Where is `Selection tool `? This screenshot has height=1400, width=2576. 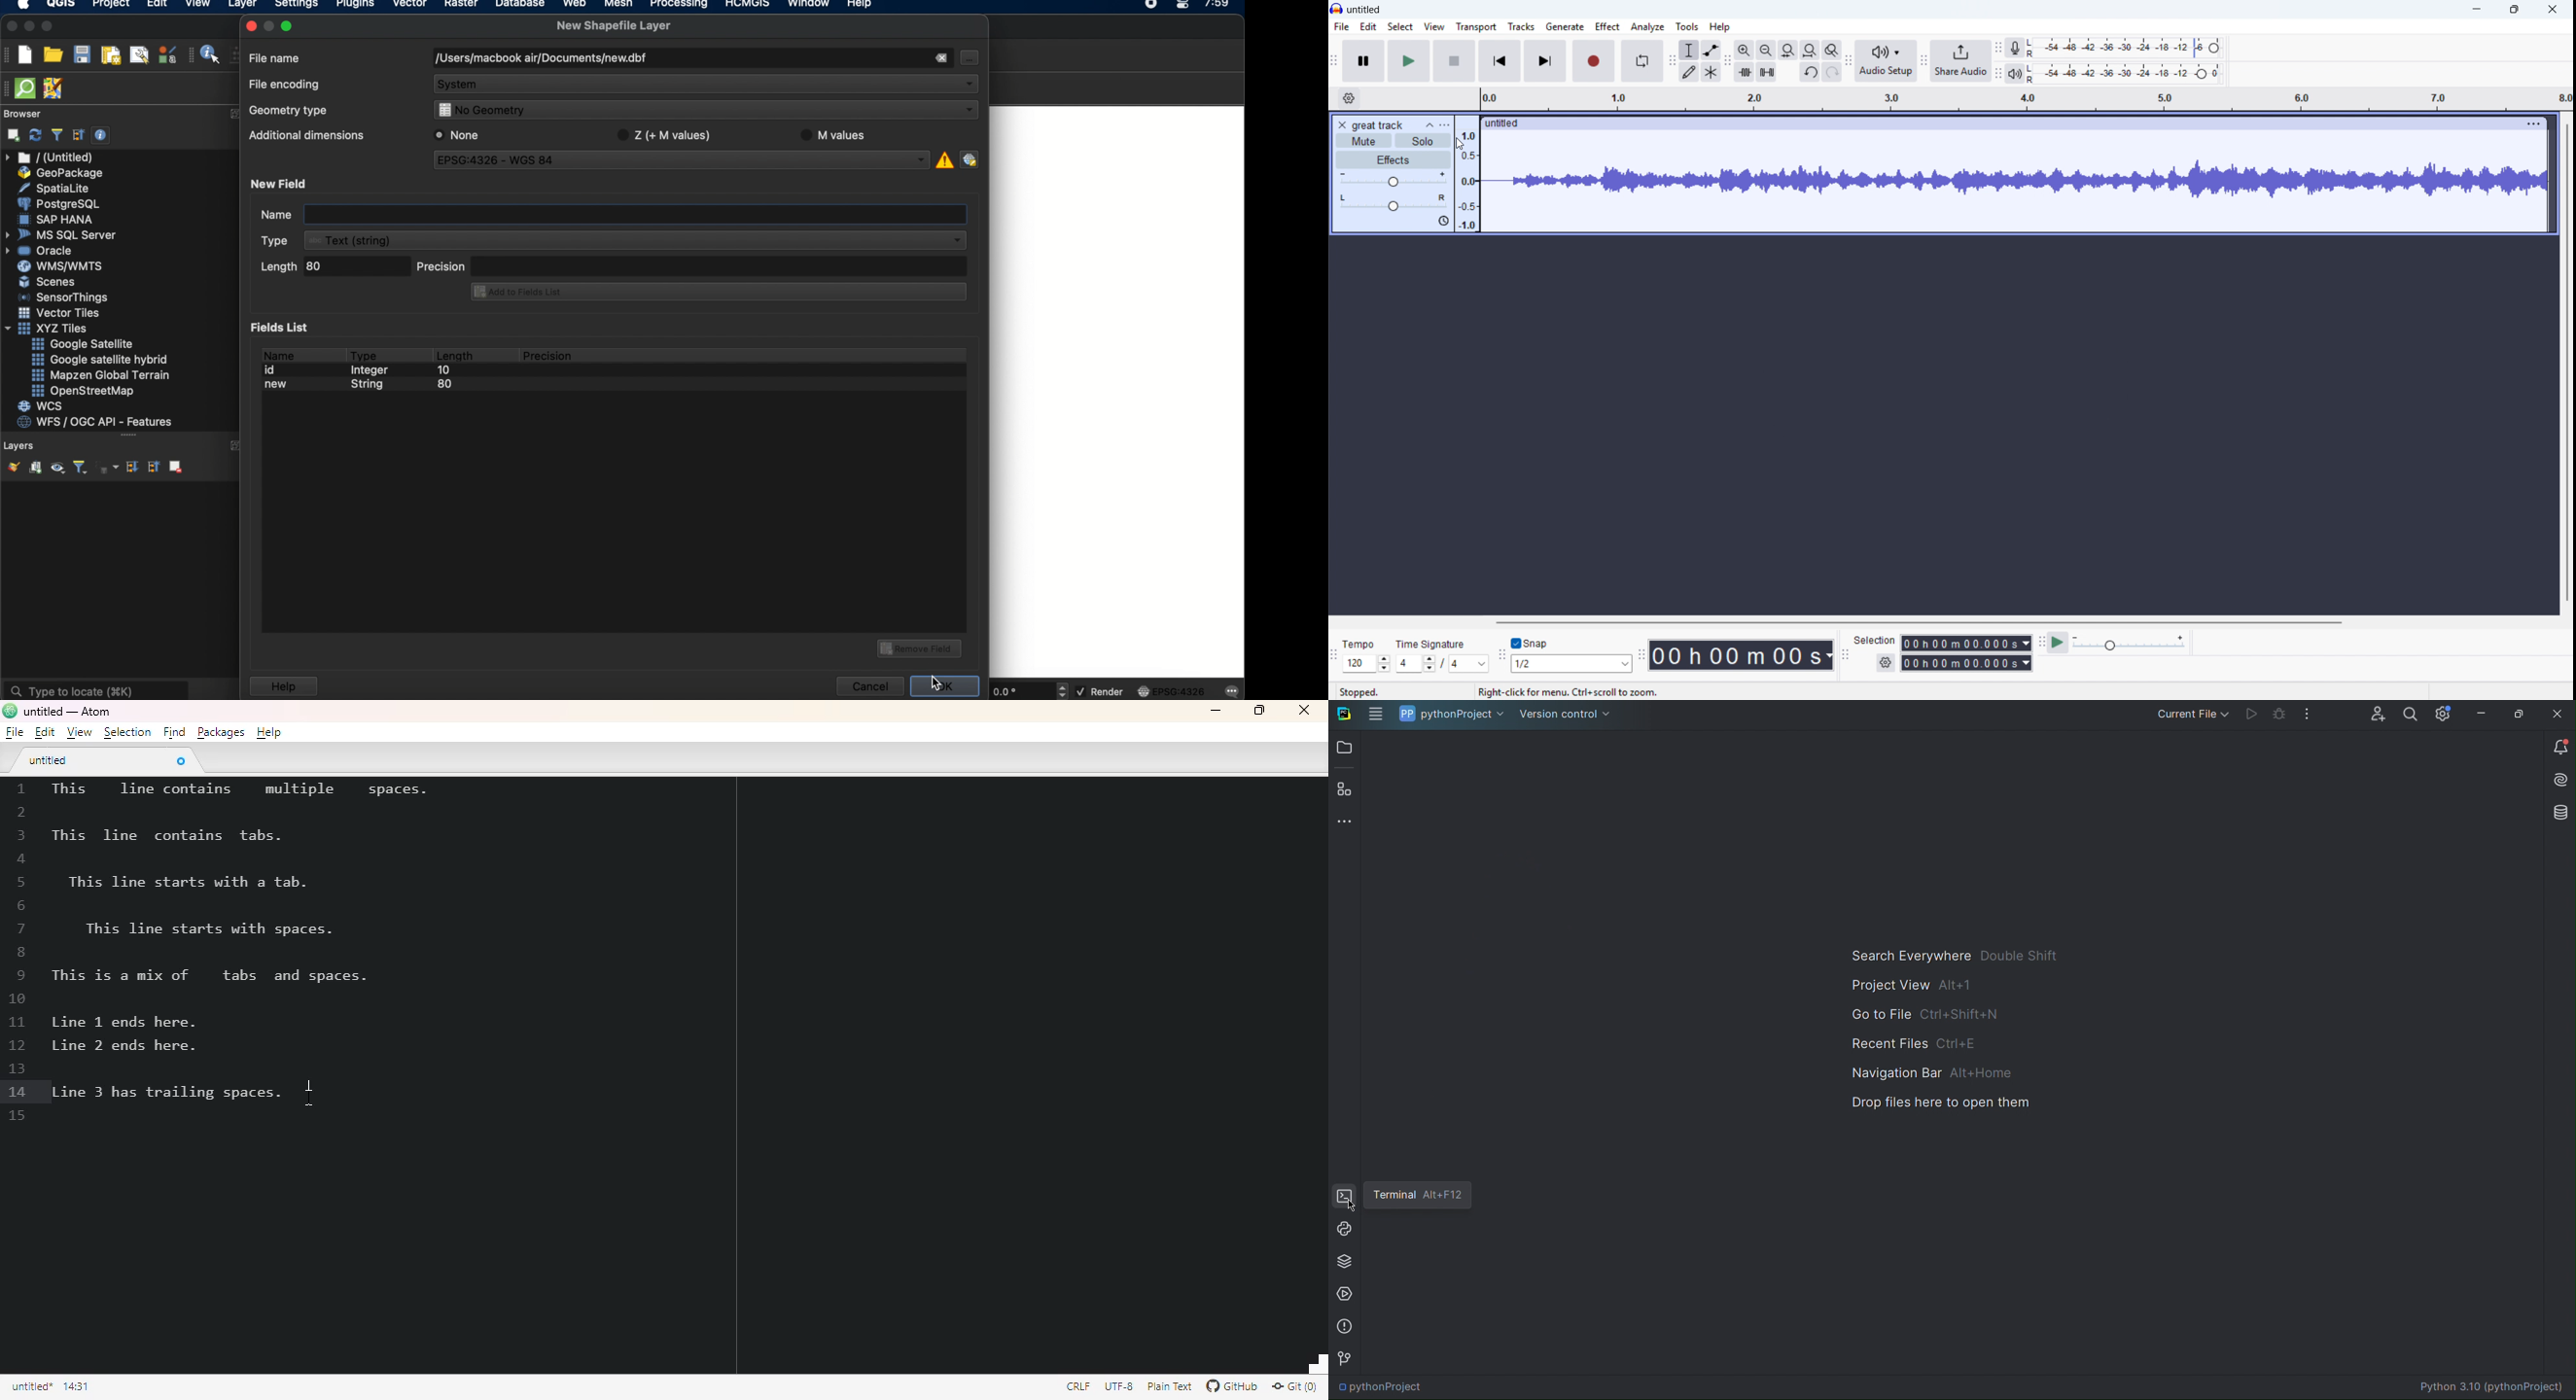 Selection tool  is located at coordinates (1689, 50).